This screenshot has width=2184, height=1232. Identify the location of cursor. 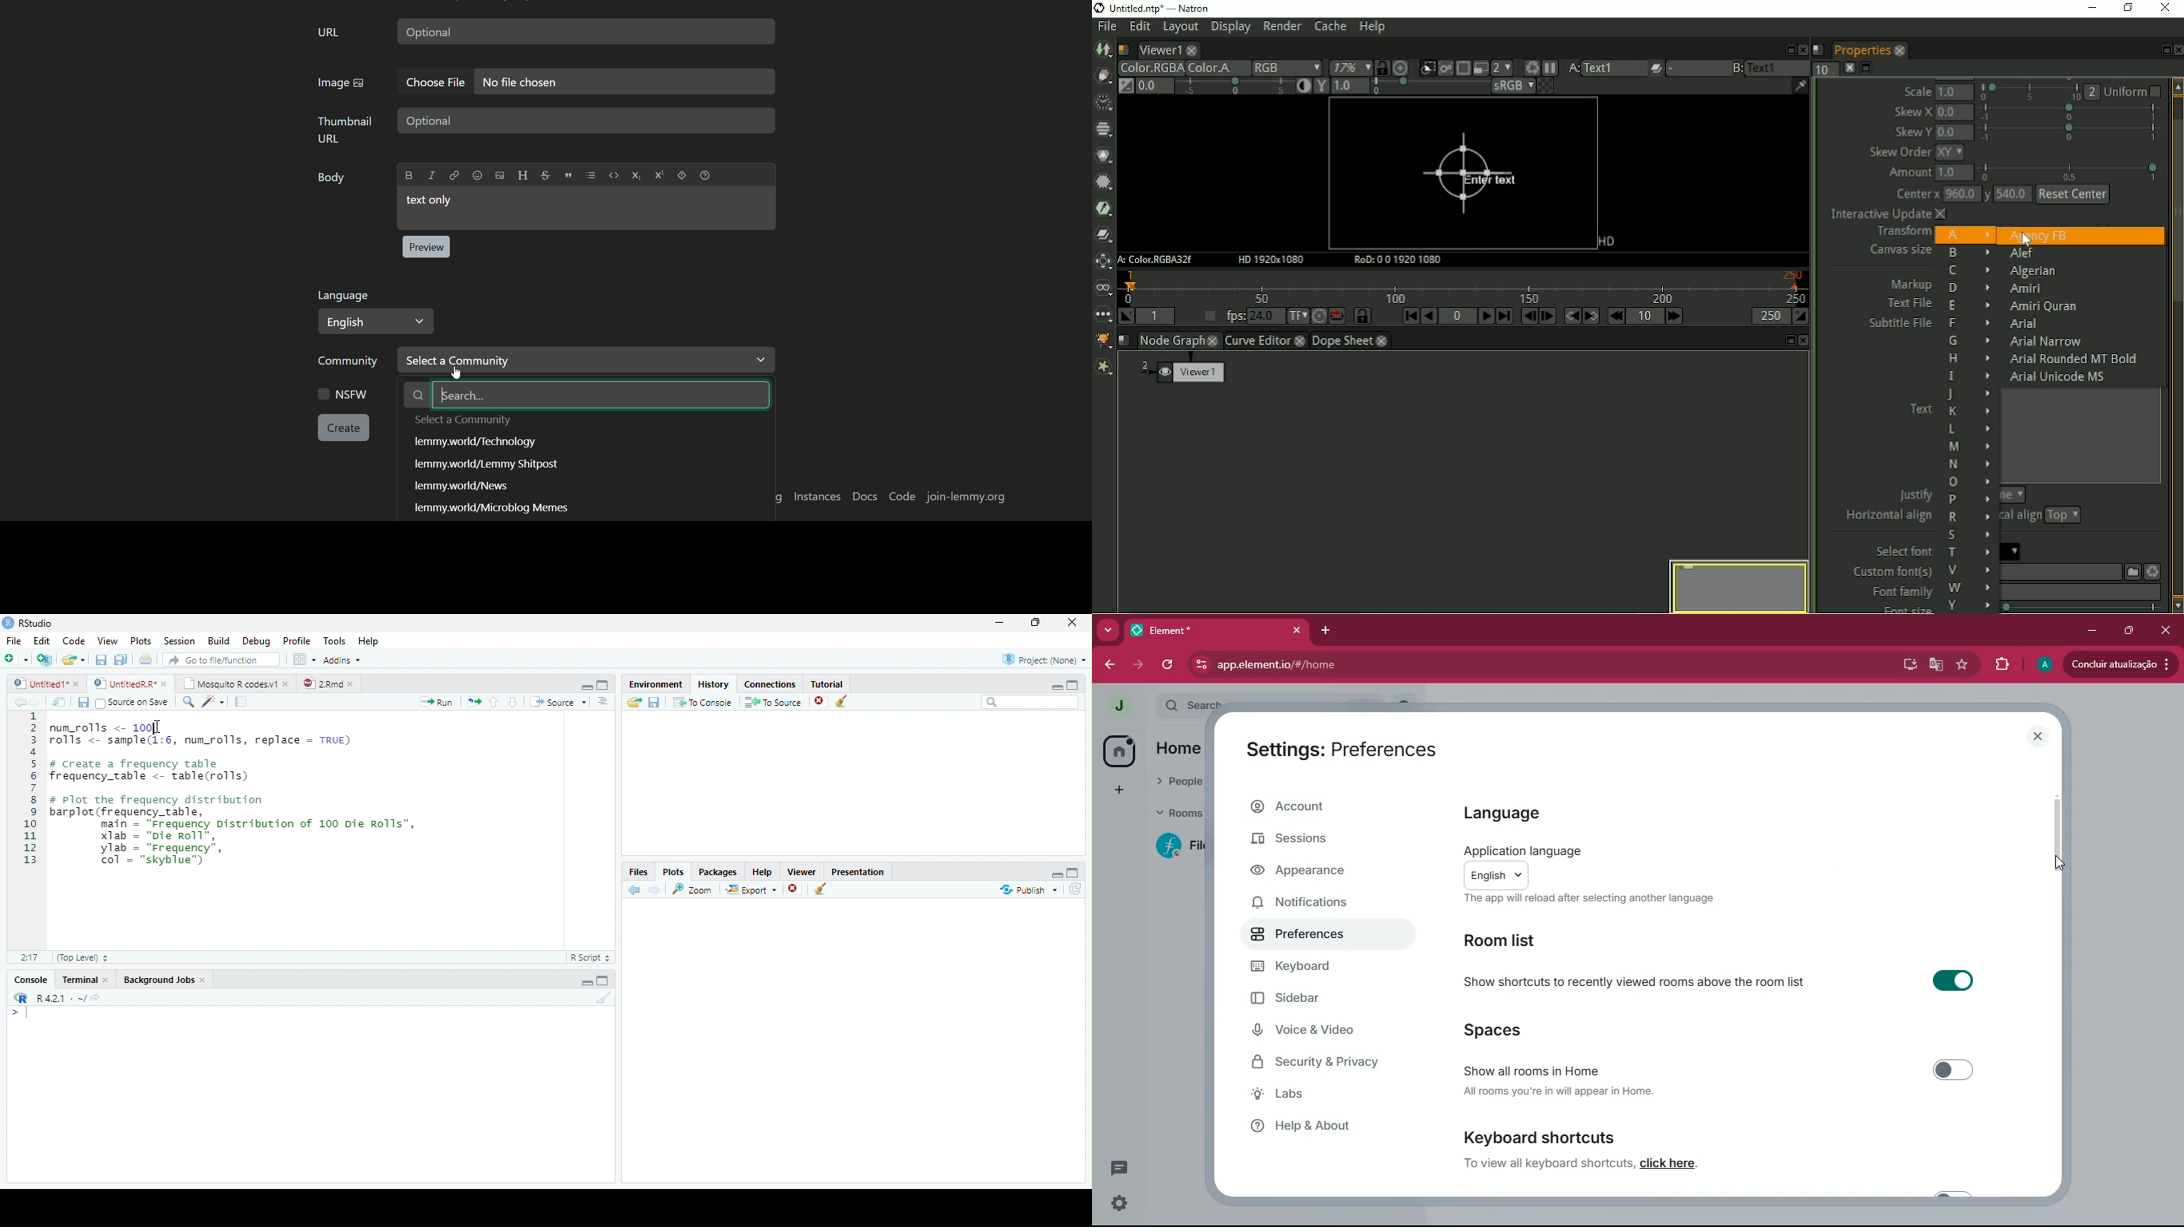
(455, 373).